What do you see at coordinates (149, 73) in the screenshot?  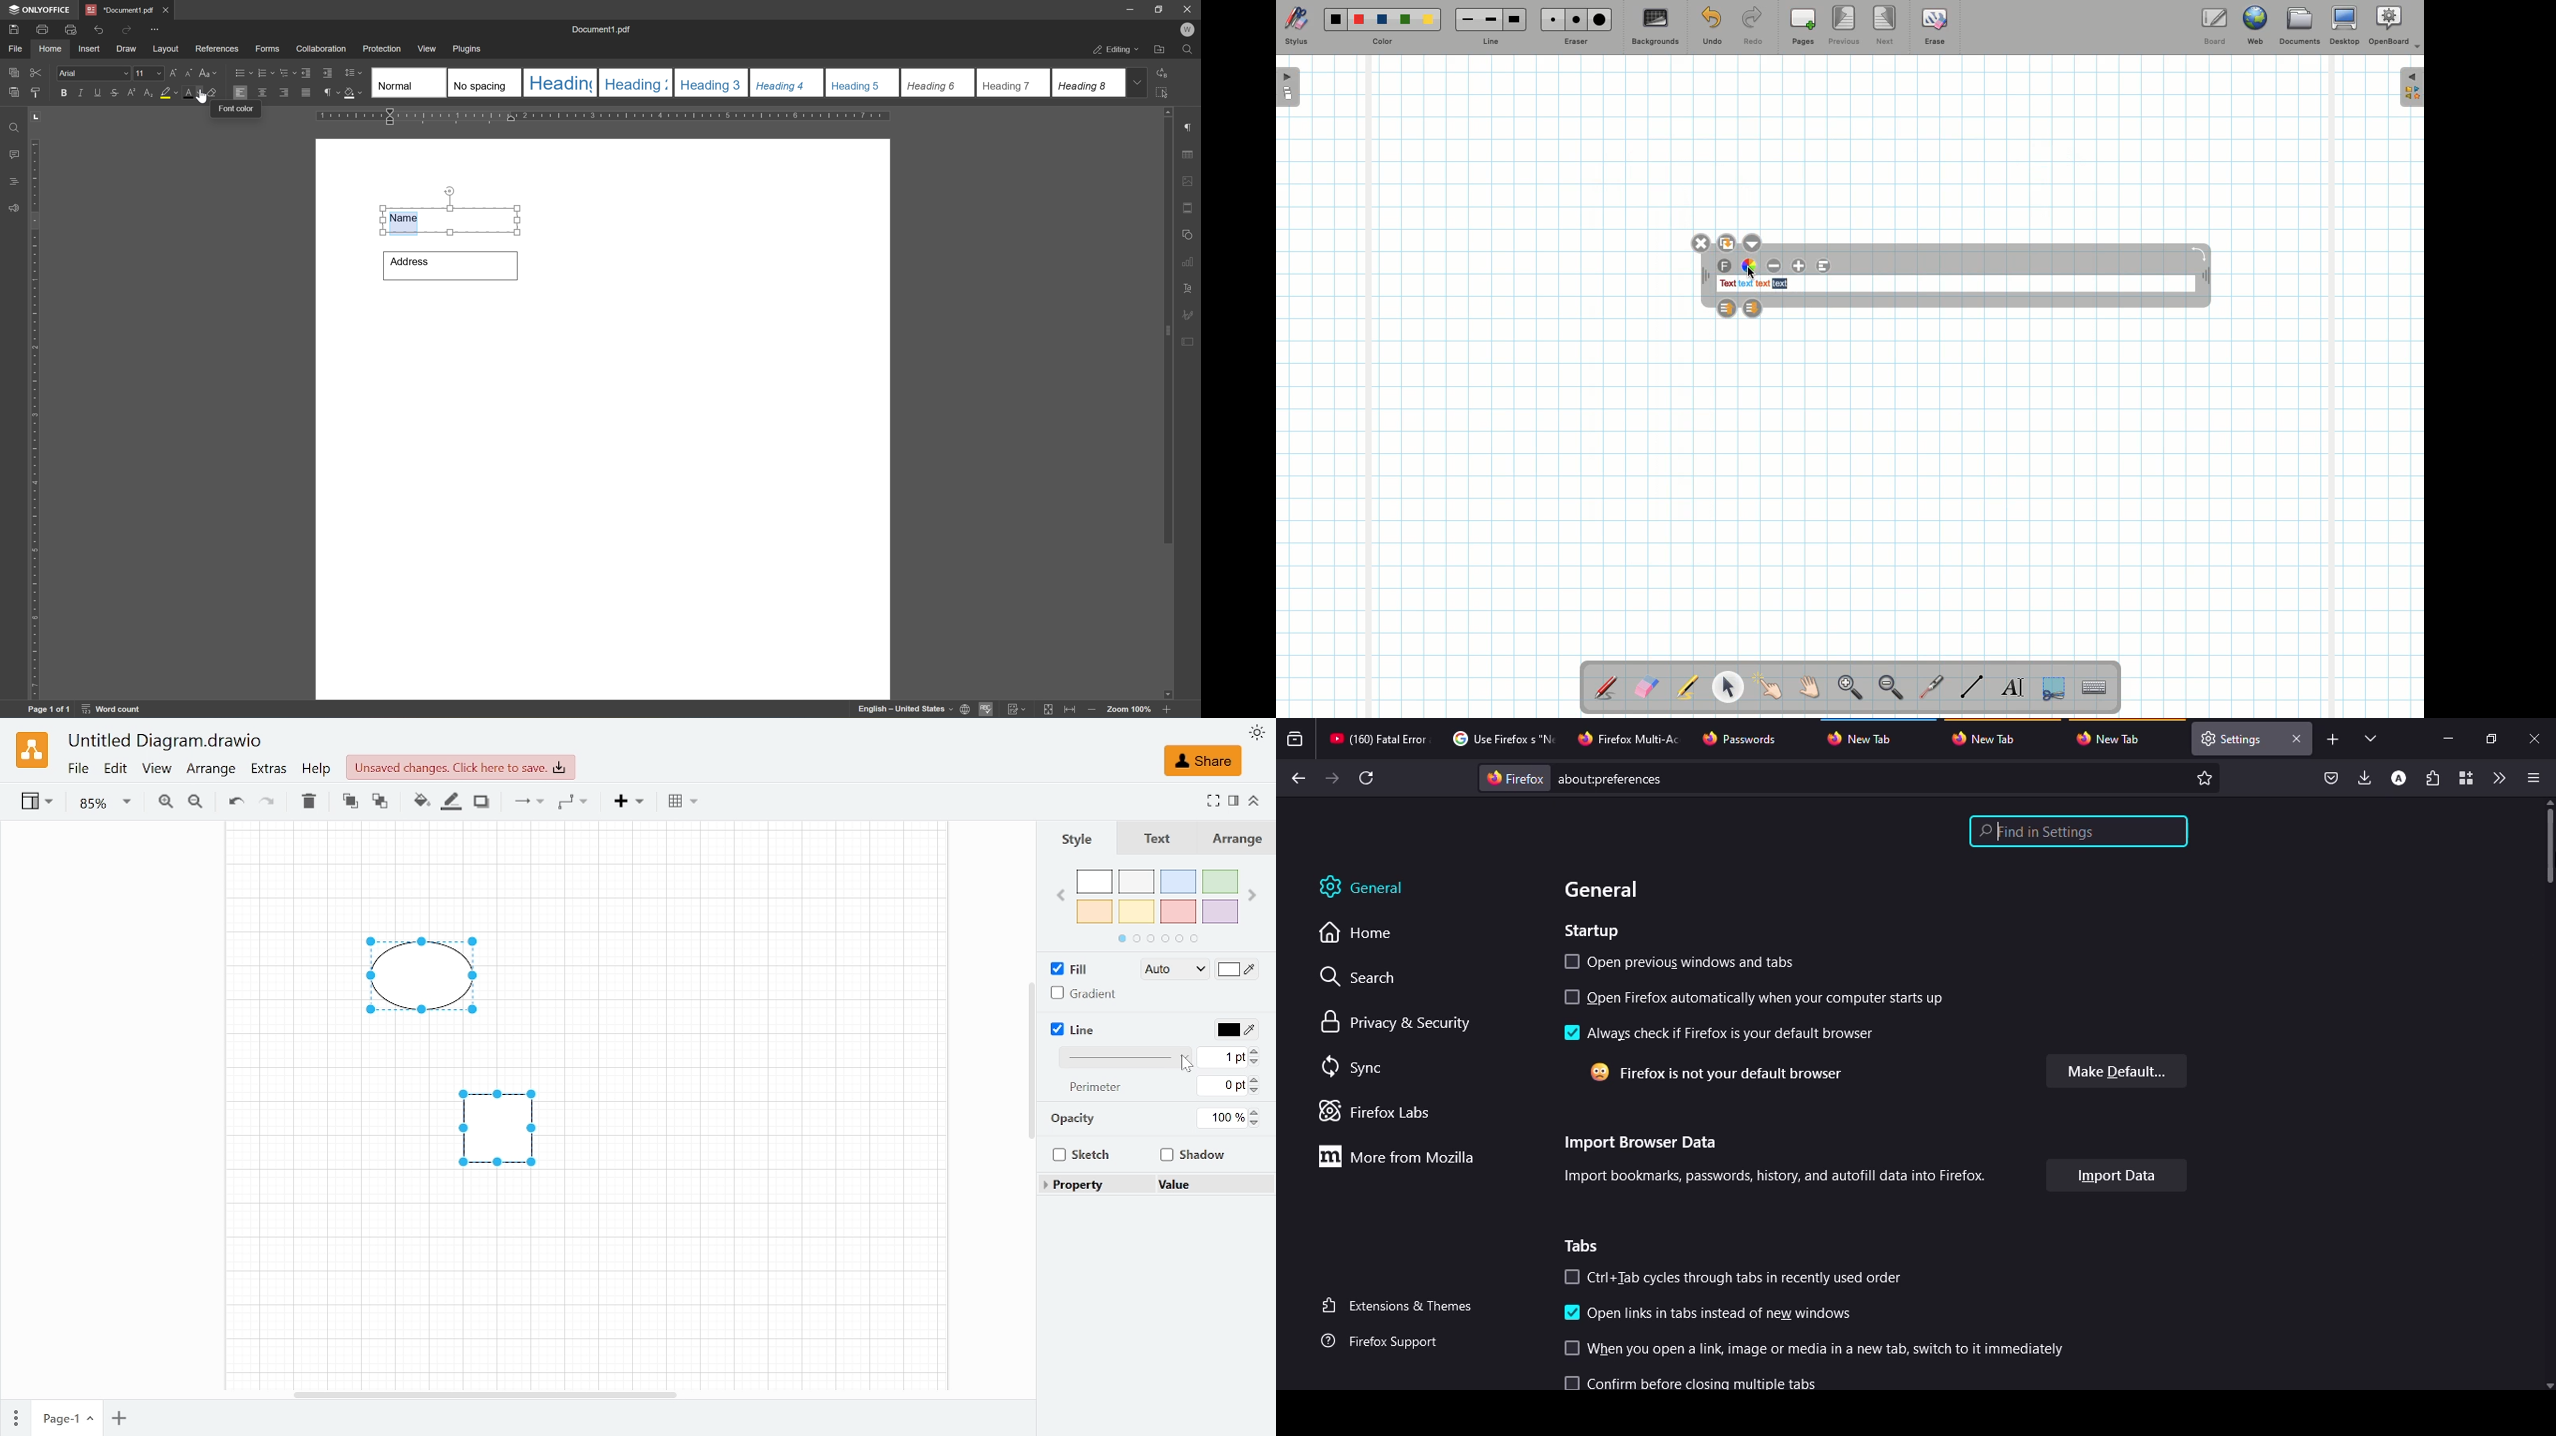 I see `font size` at bounding box center [149, 73].